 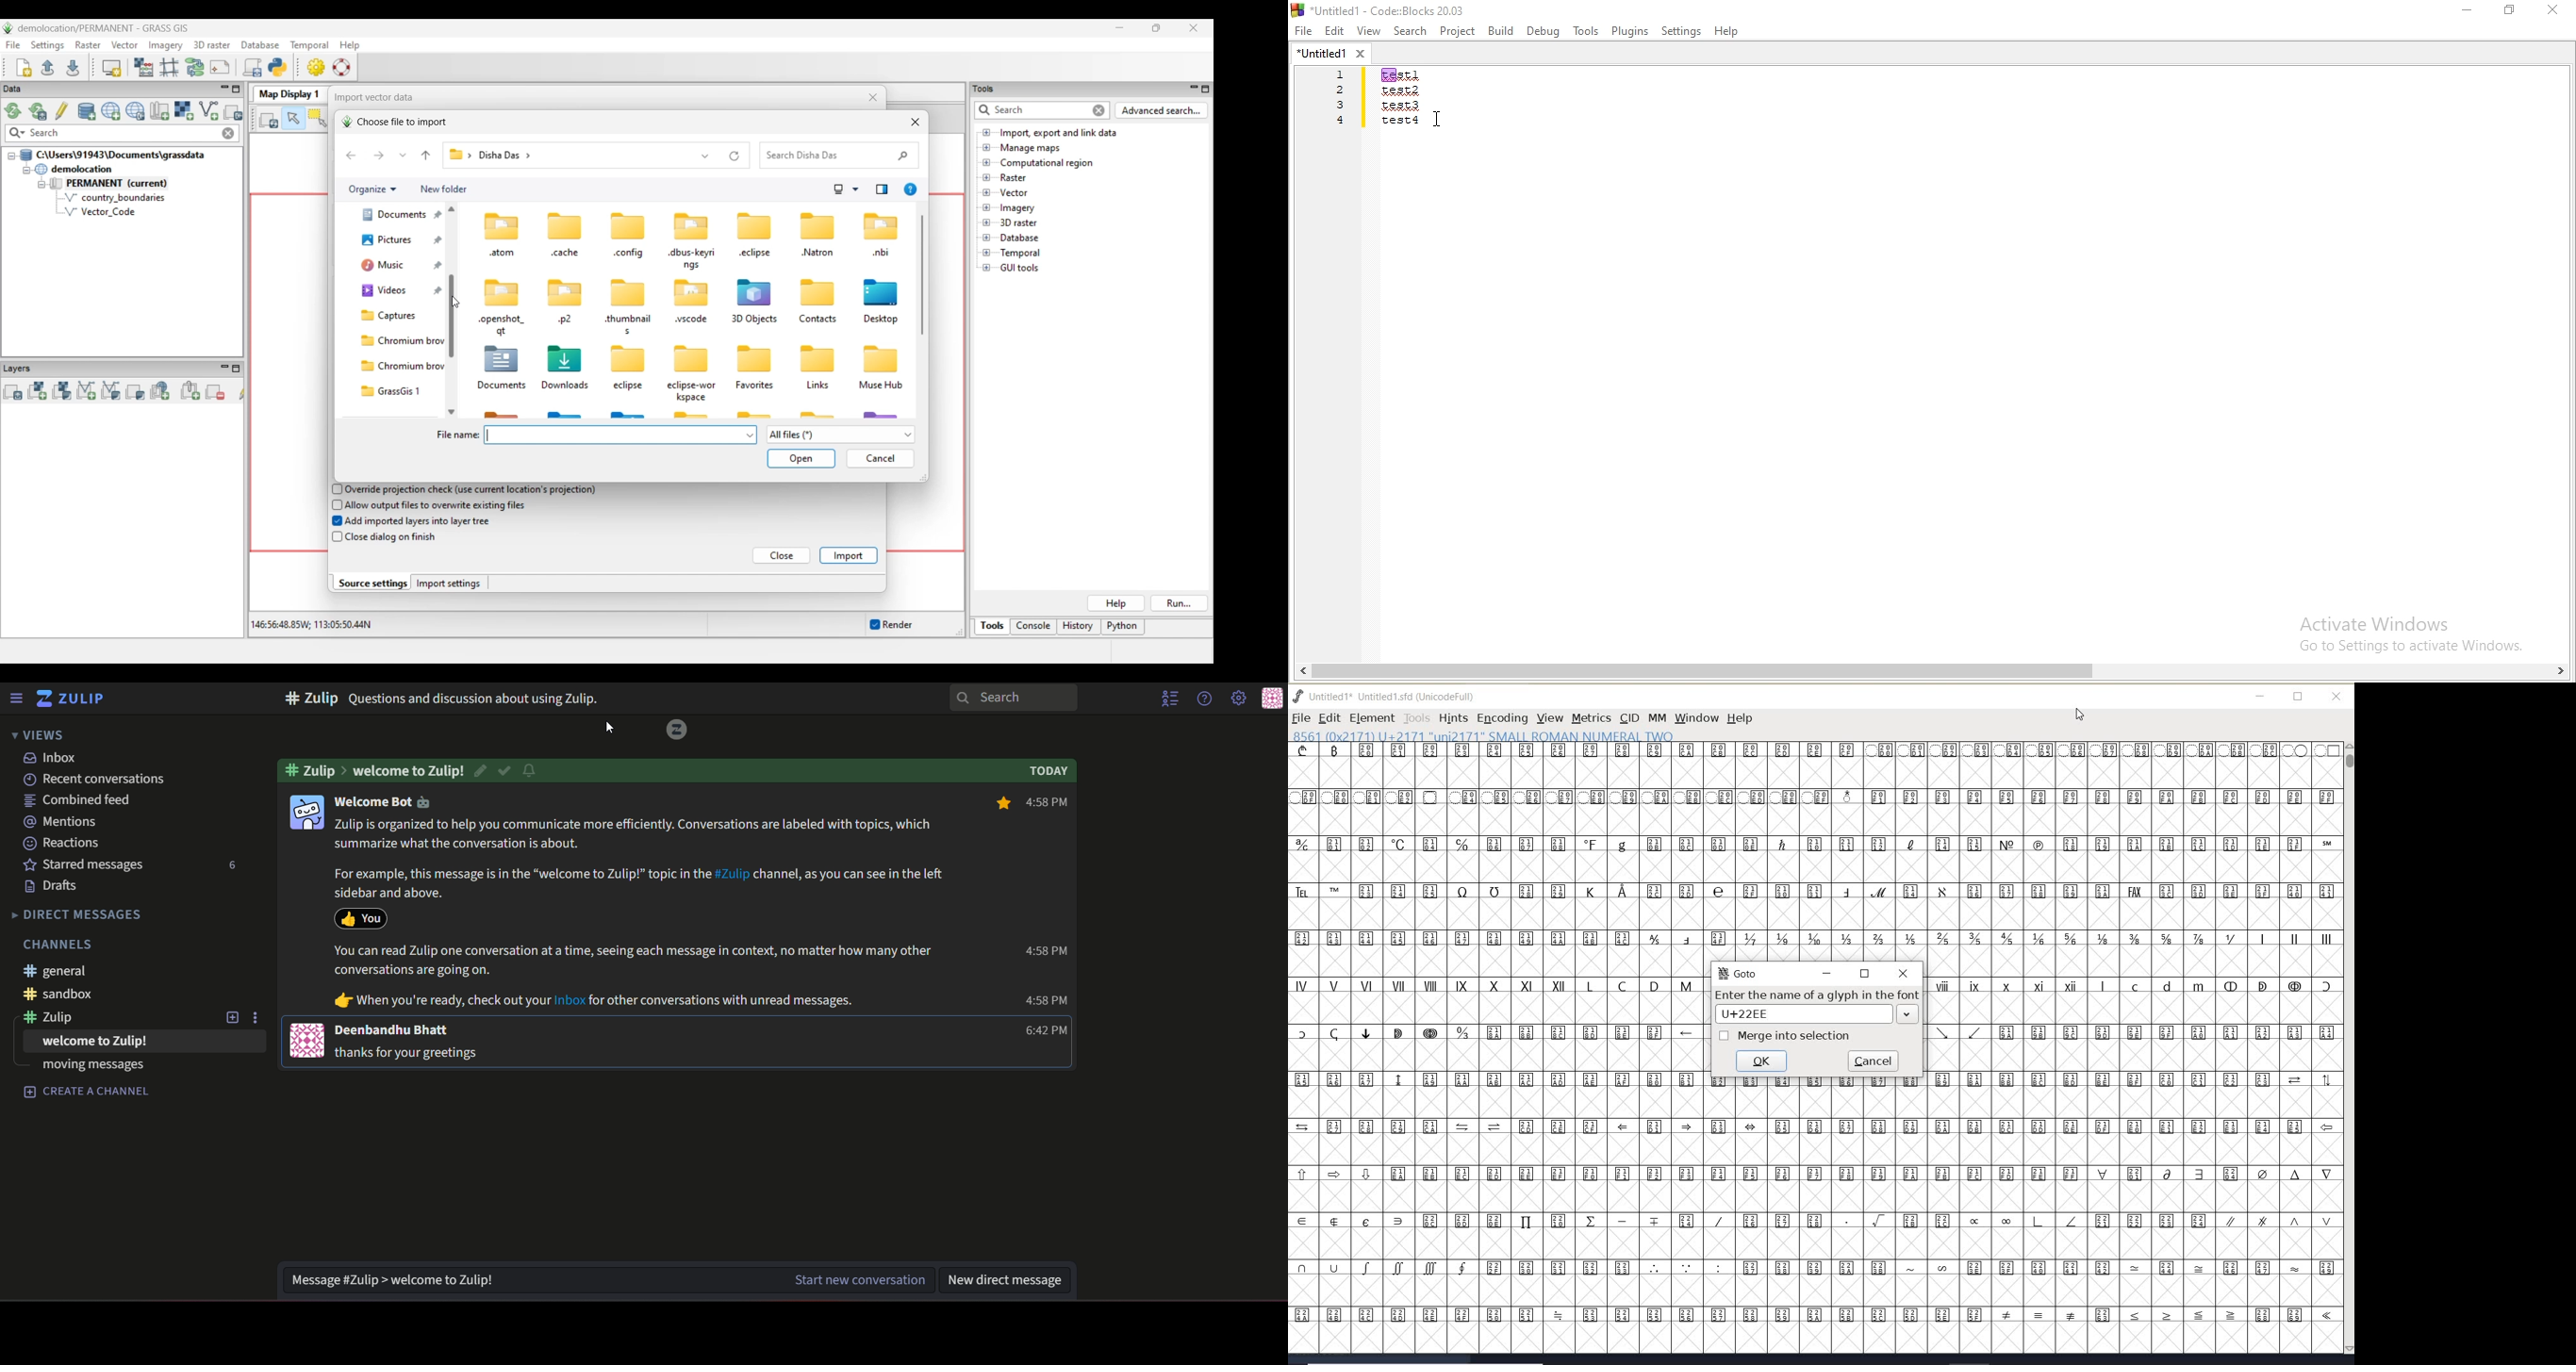 What do you see at coordinates (1784, 1036) in the screenshot?
I see `merge into selection` at bounding box center [1784, 1036].